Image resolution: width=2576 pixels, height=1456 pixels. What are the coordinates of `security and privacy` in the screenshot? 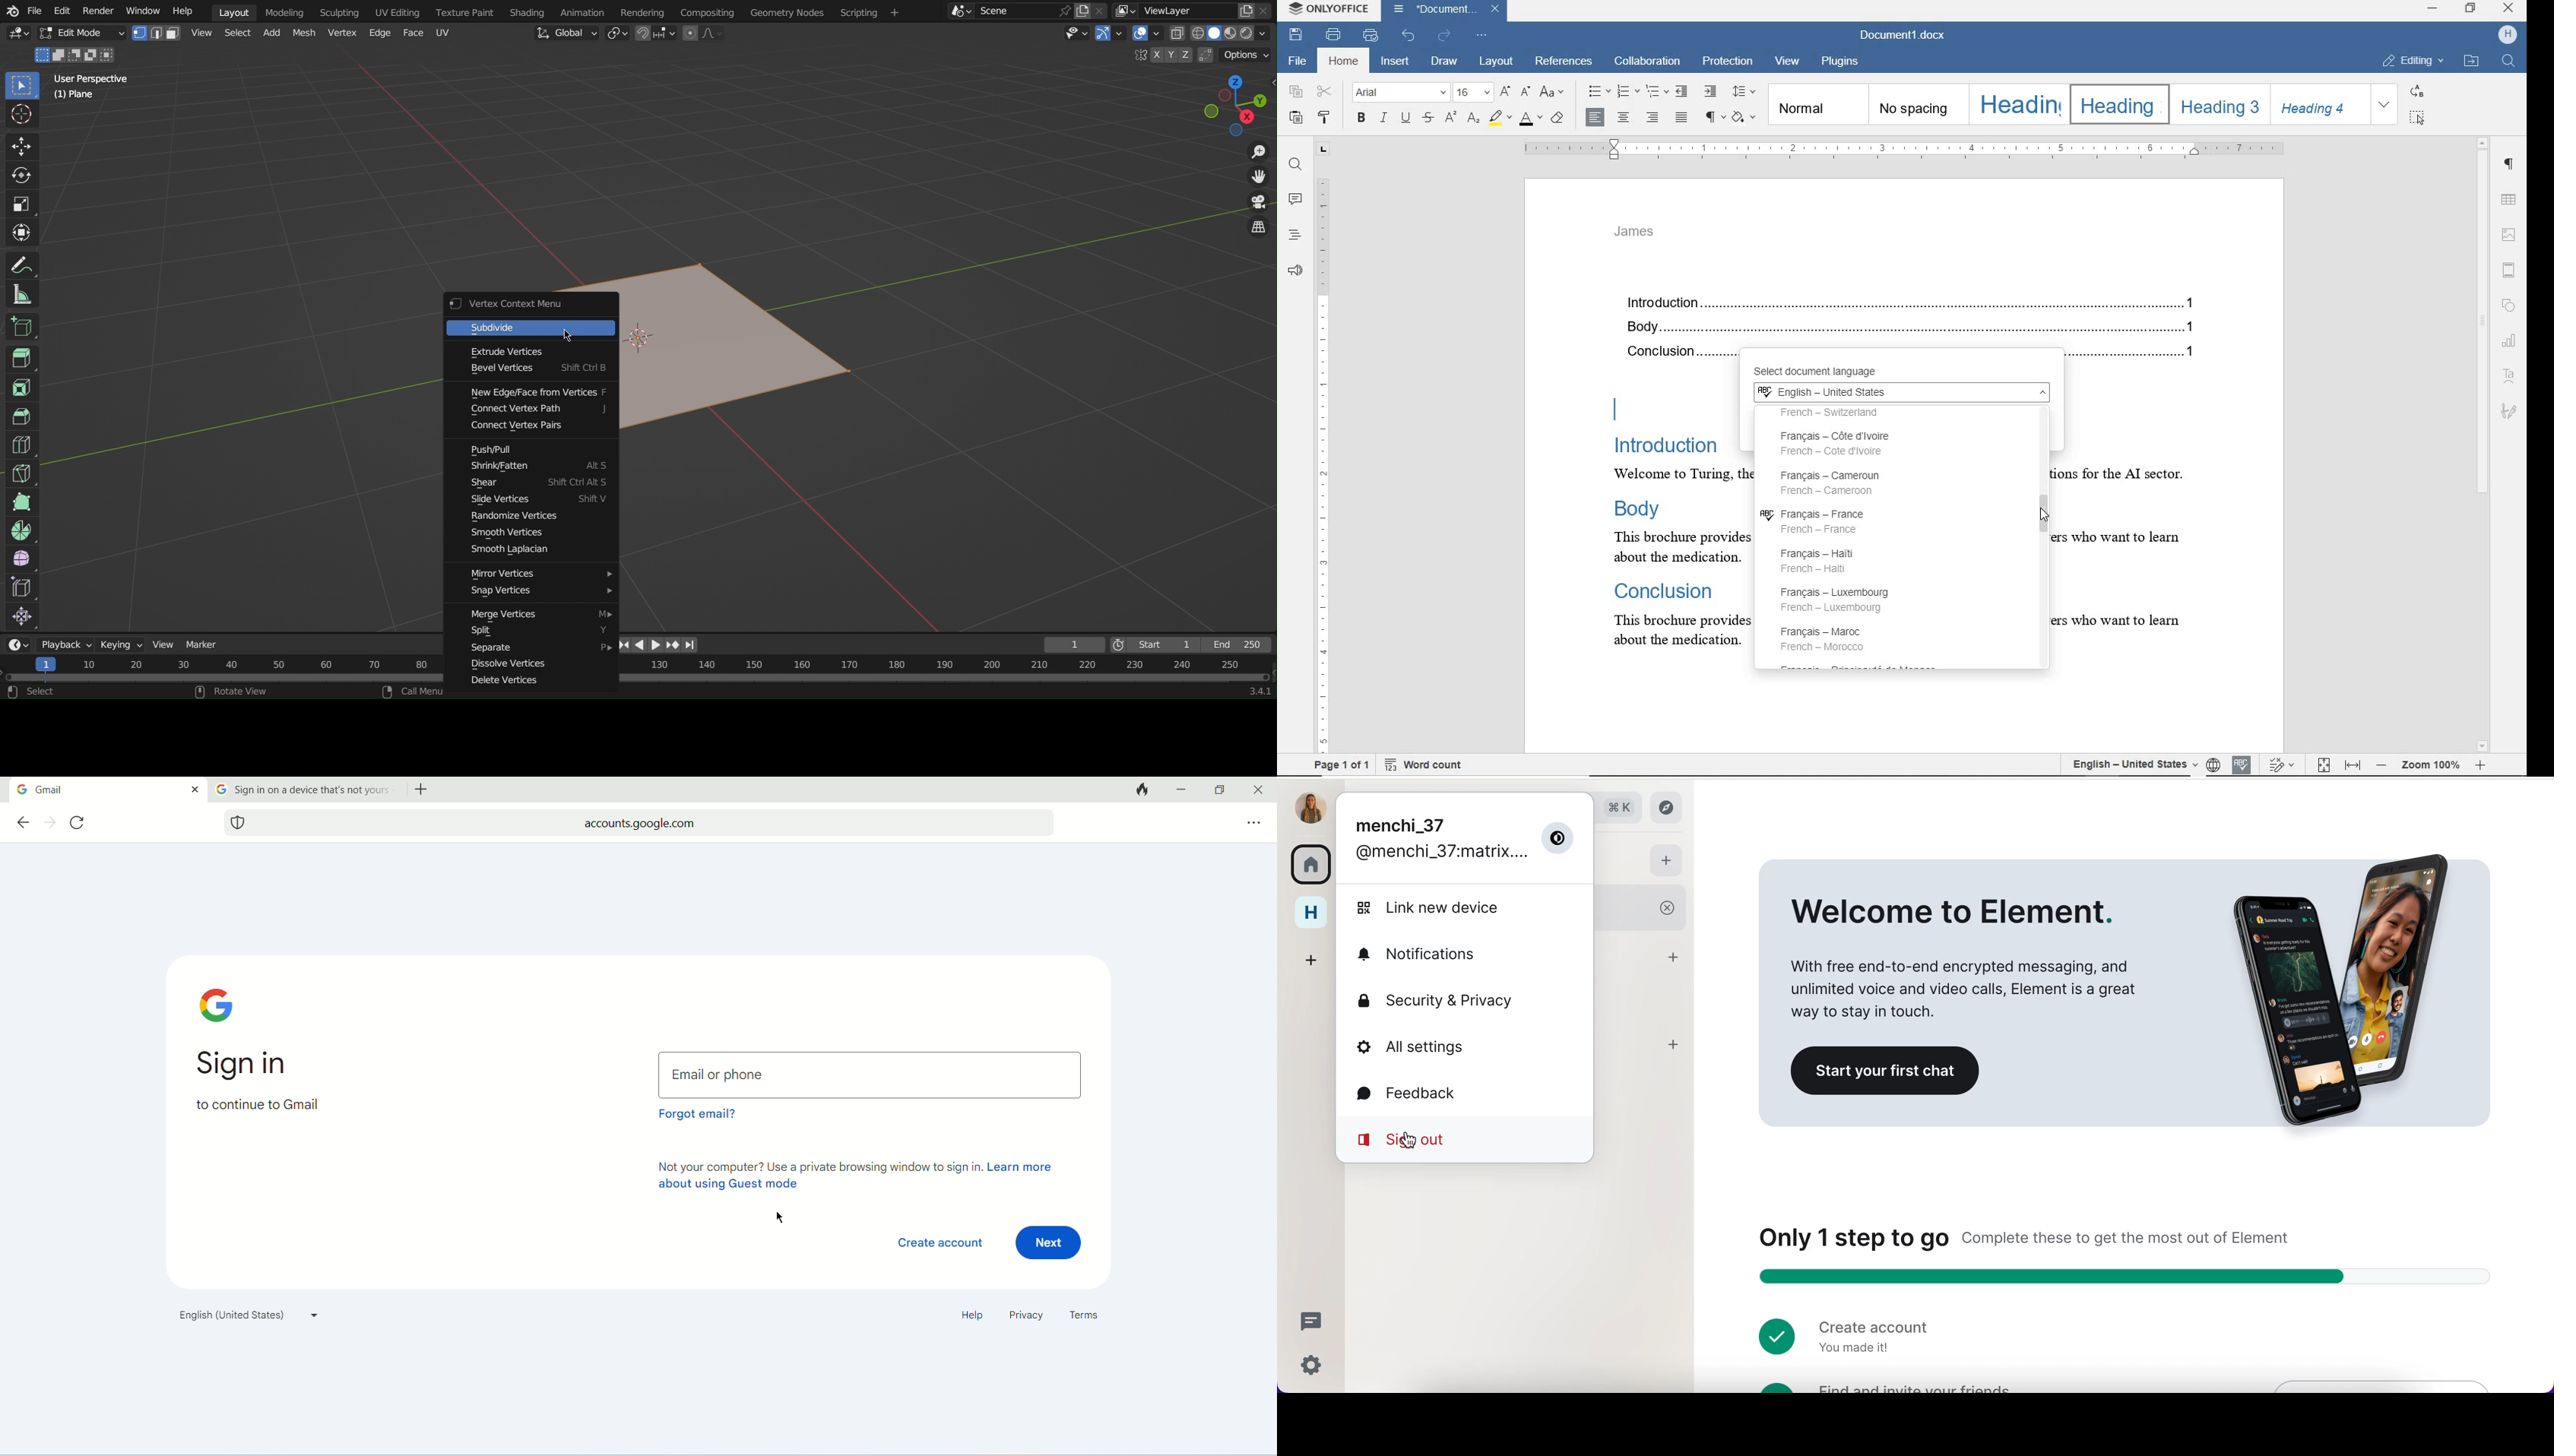 It's located at (1471, 999).